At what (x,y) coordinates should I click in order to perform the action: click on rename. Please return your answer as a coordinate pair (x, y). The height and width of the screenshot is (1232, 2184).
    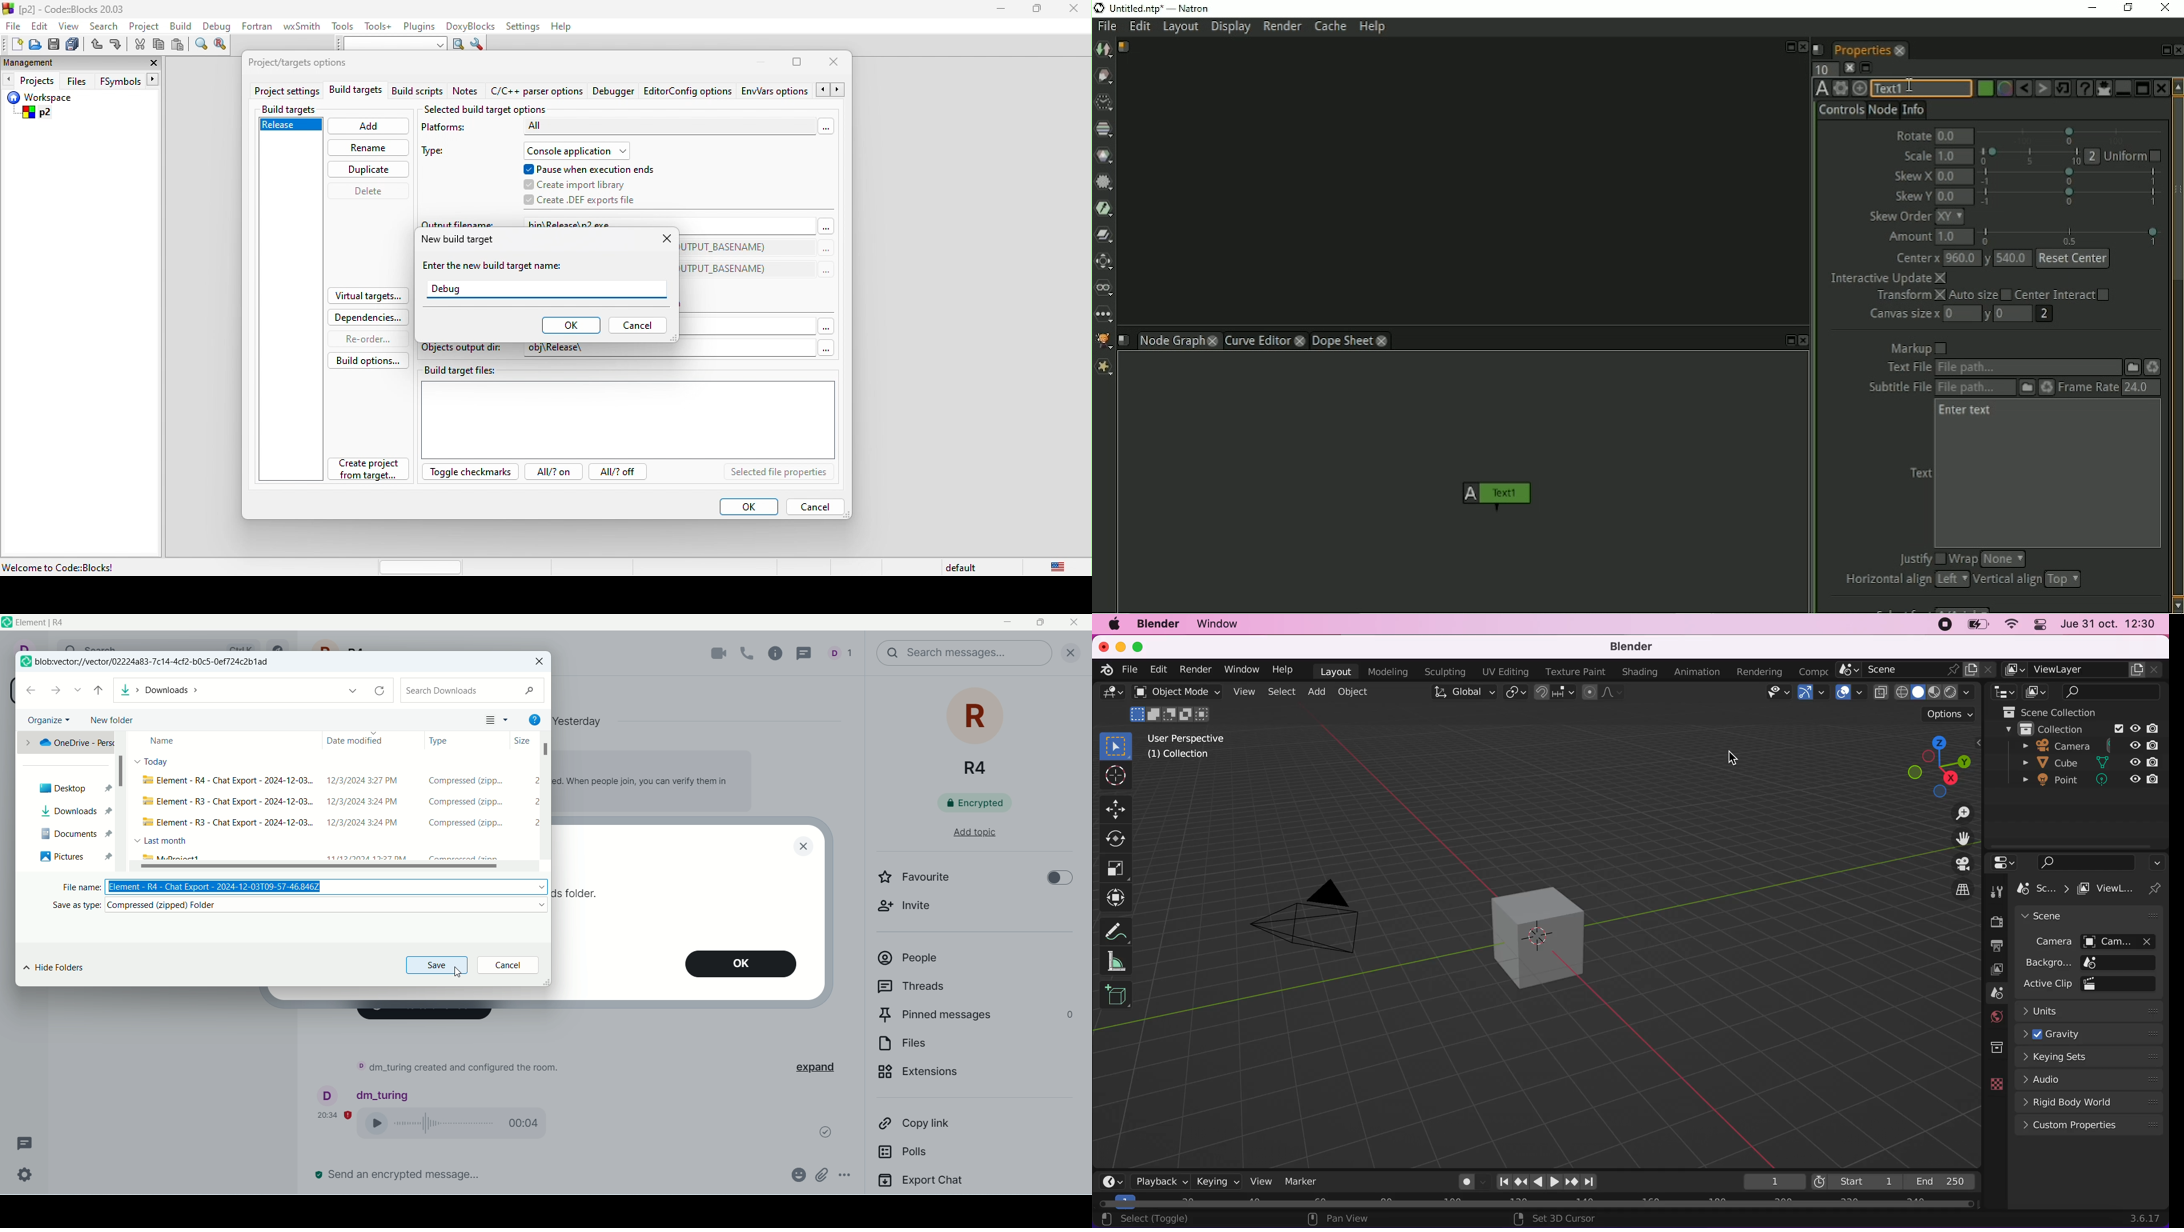
    Looking at the image, I should click on (368, 150).